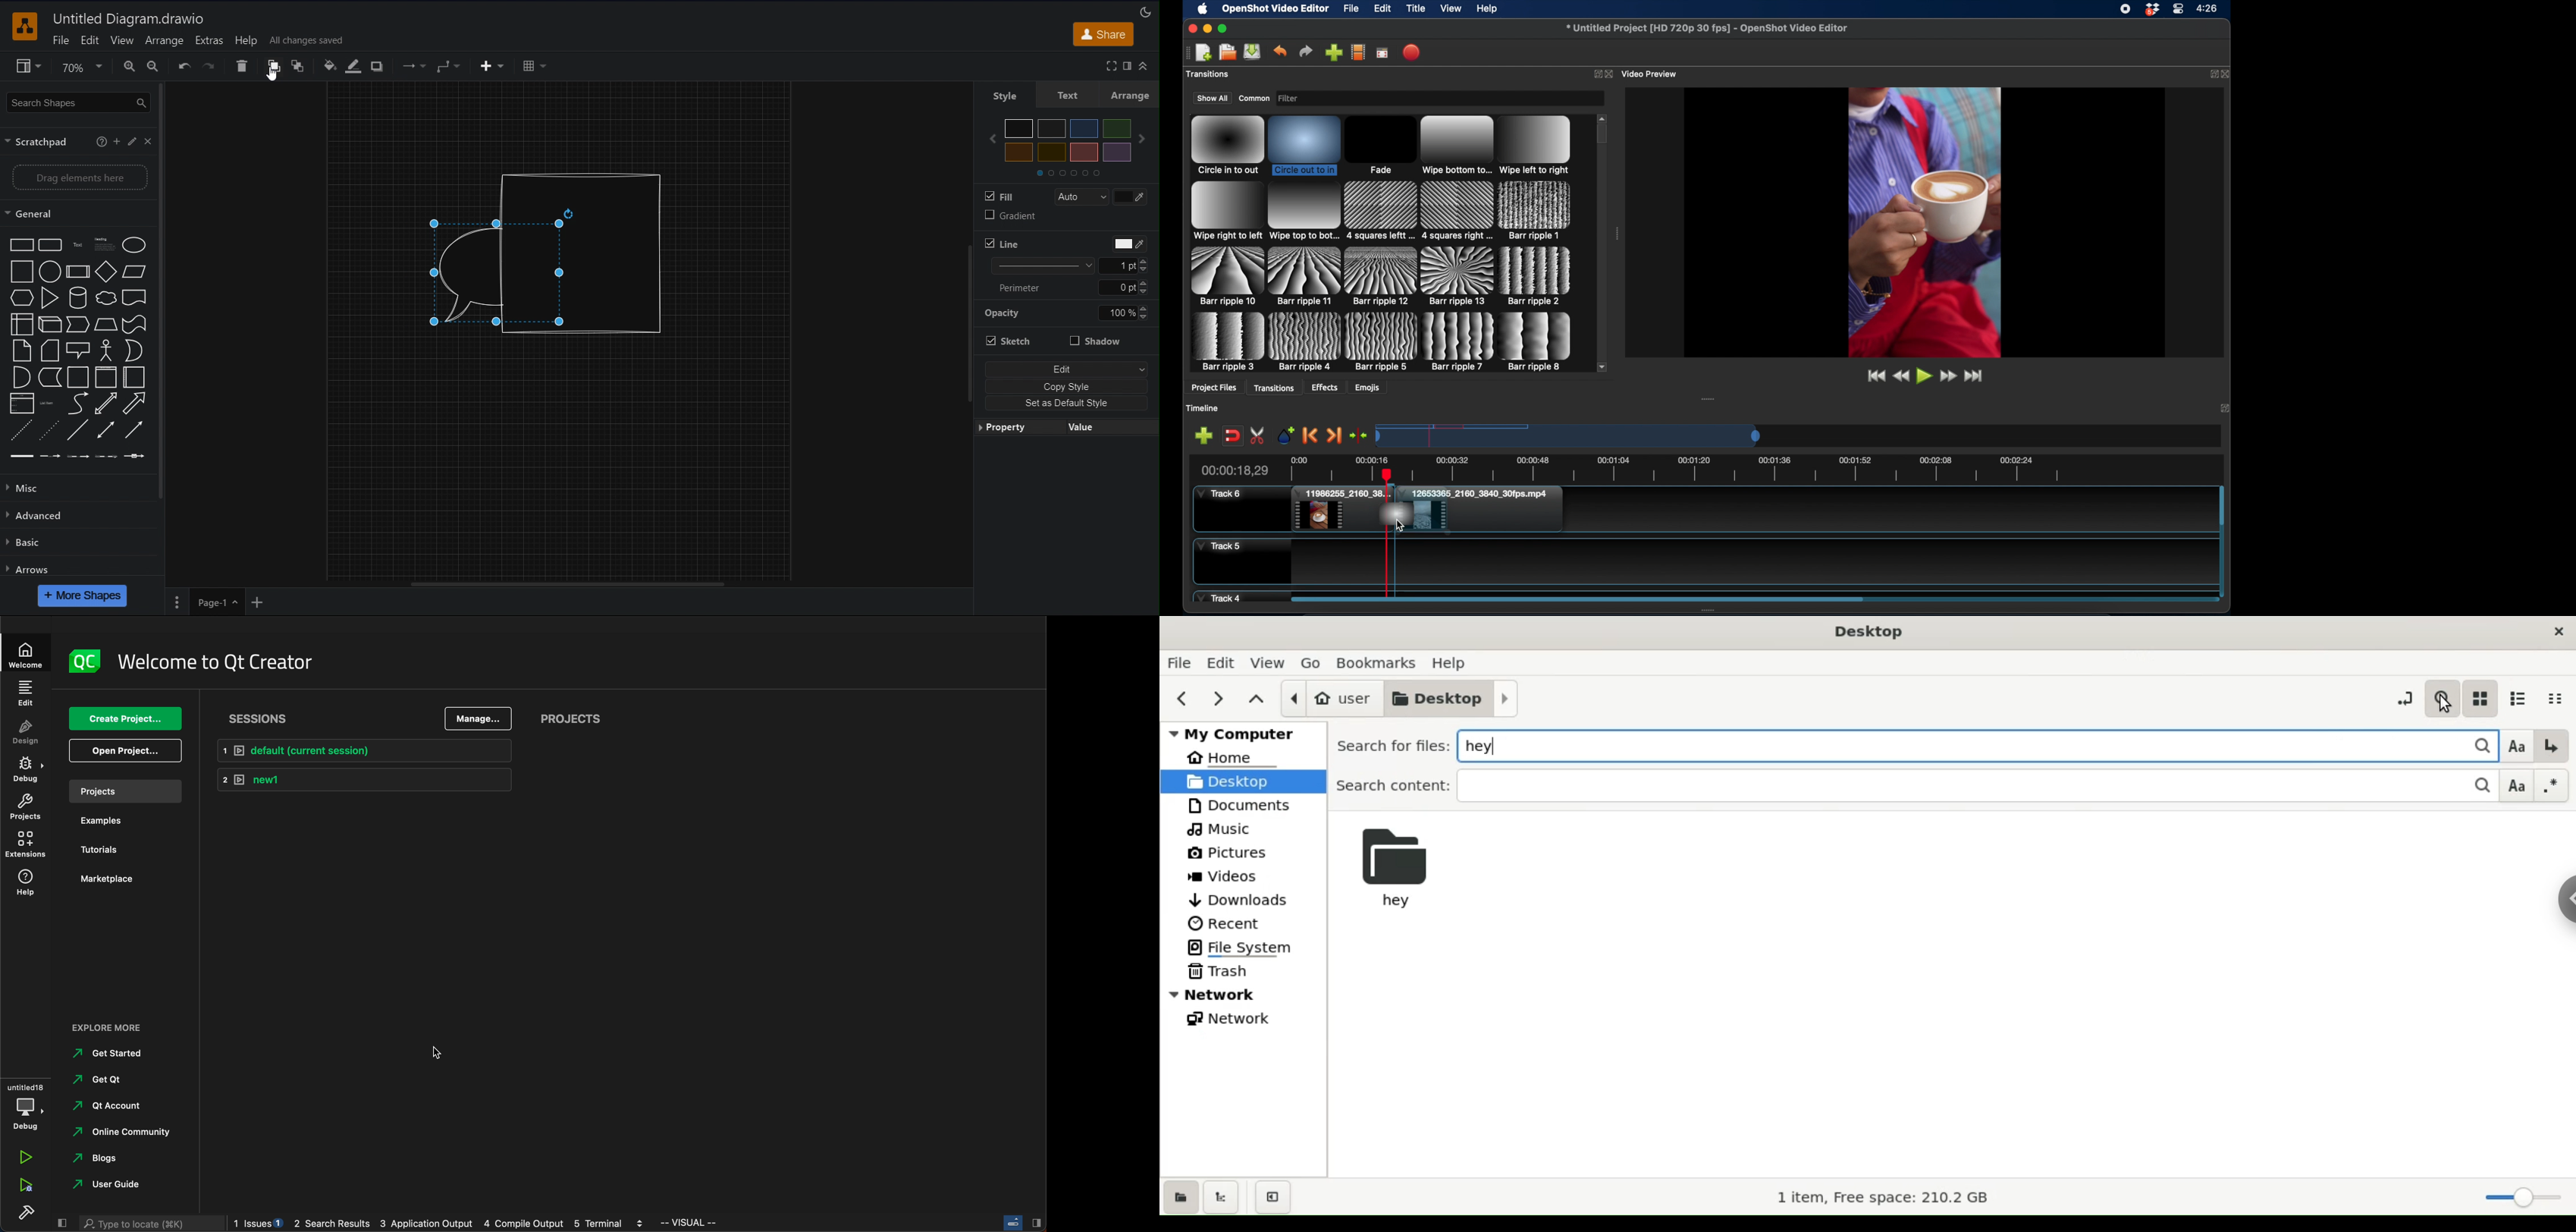  Describe the element at coordinates (1610, 74) in the screenshot. I see `close` at that location.